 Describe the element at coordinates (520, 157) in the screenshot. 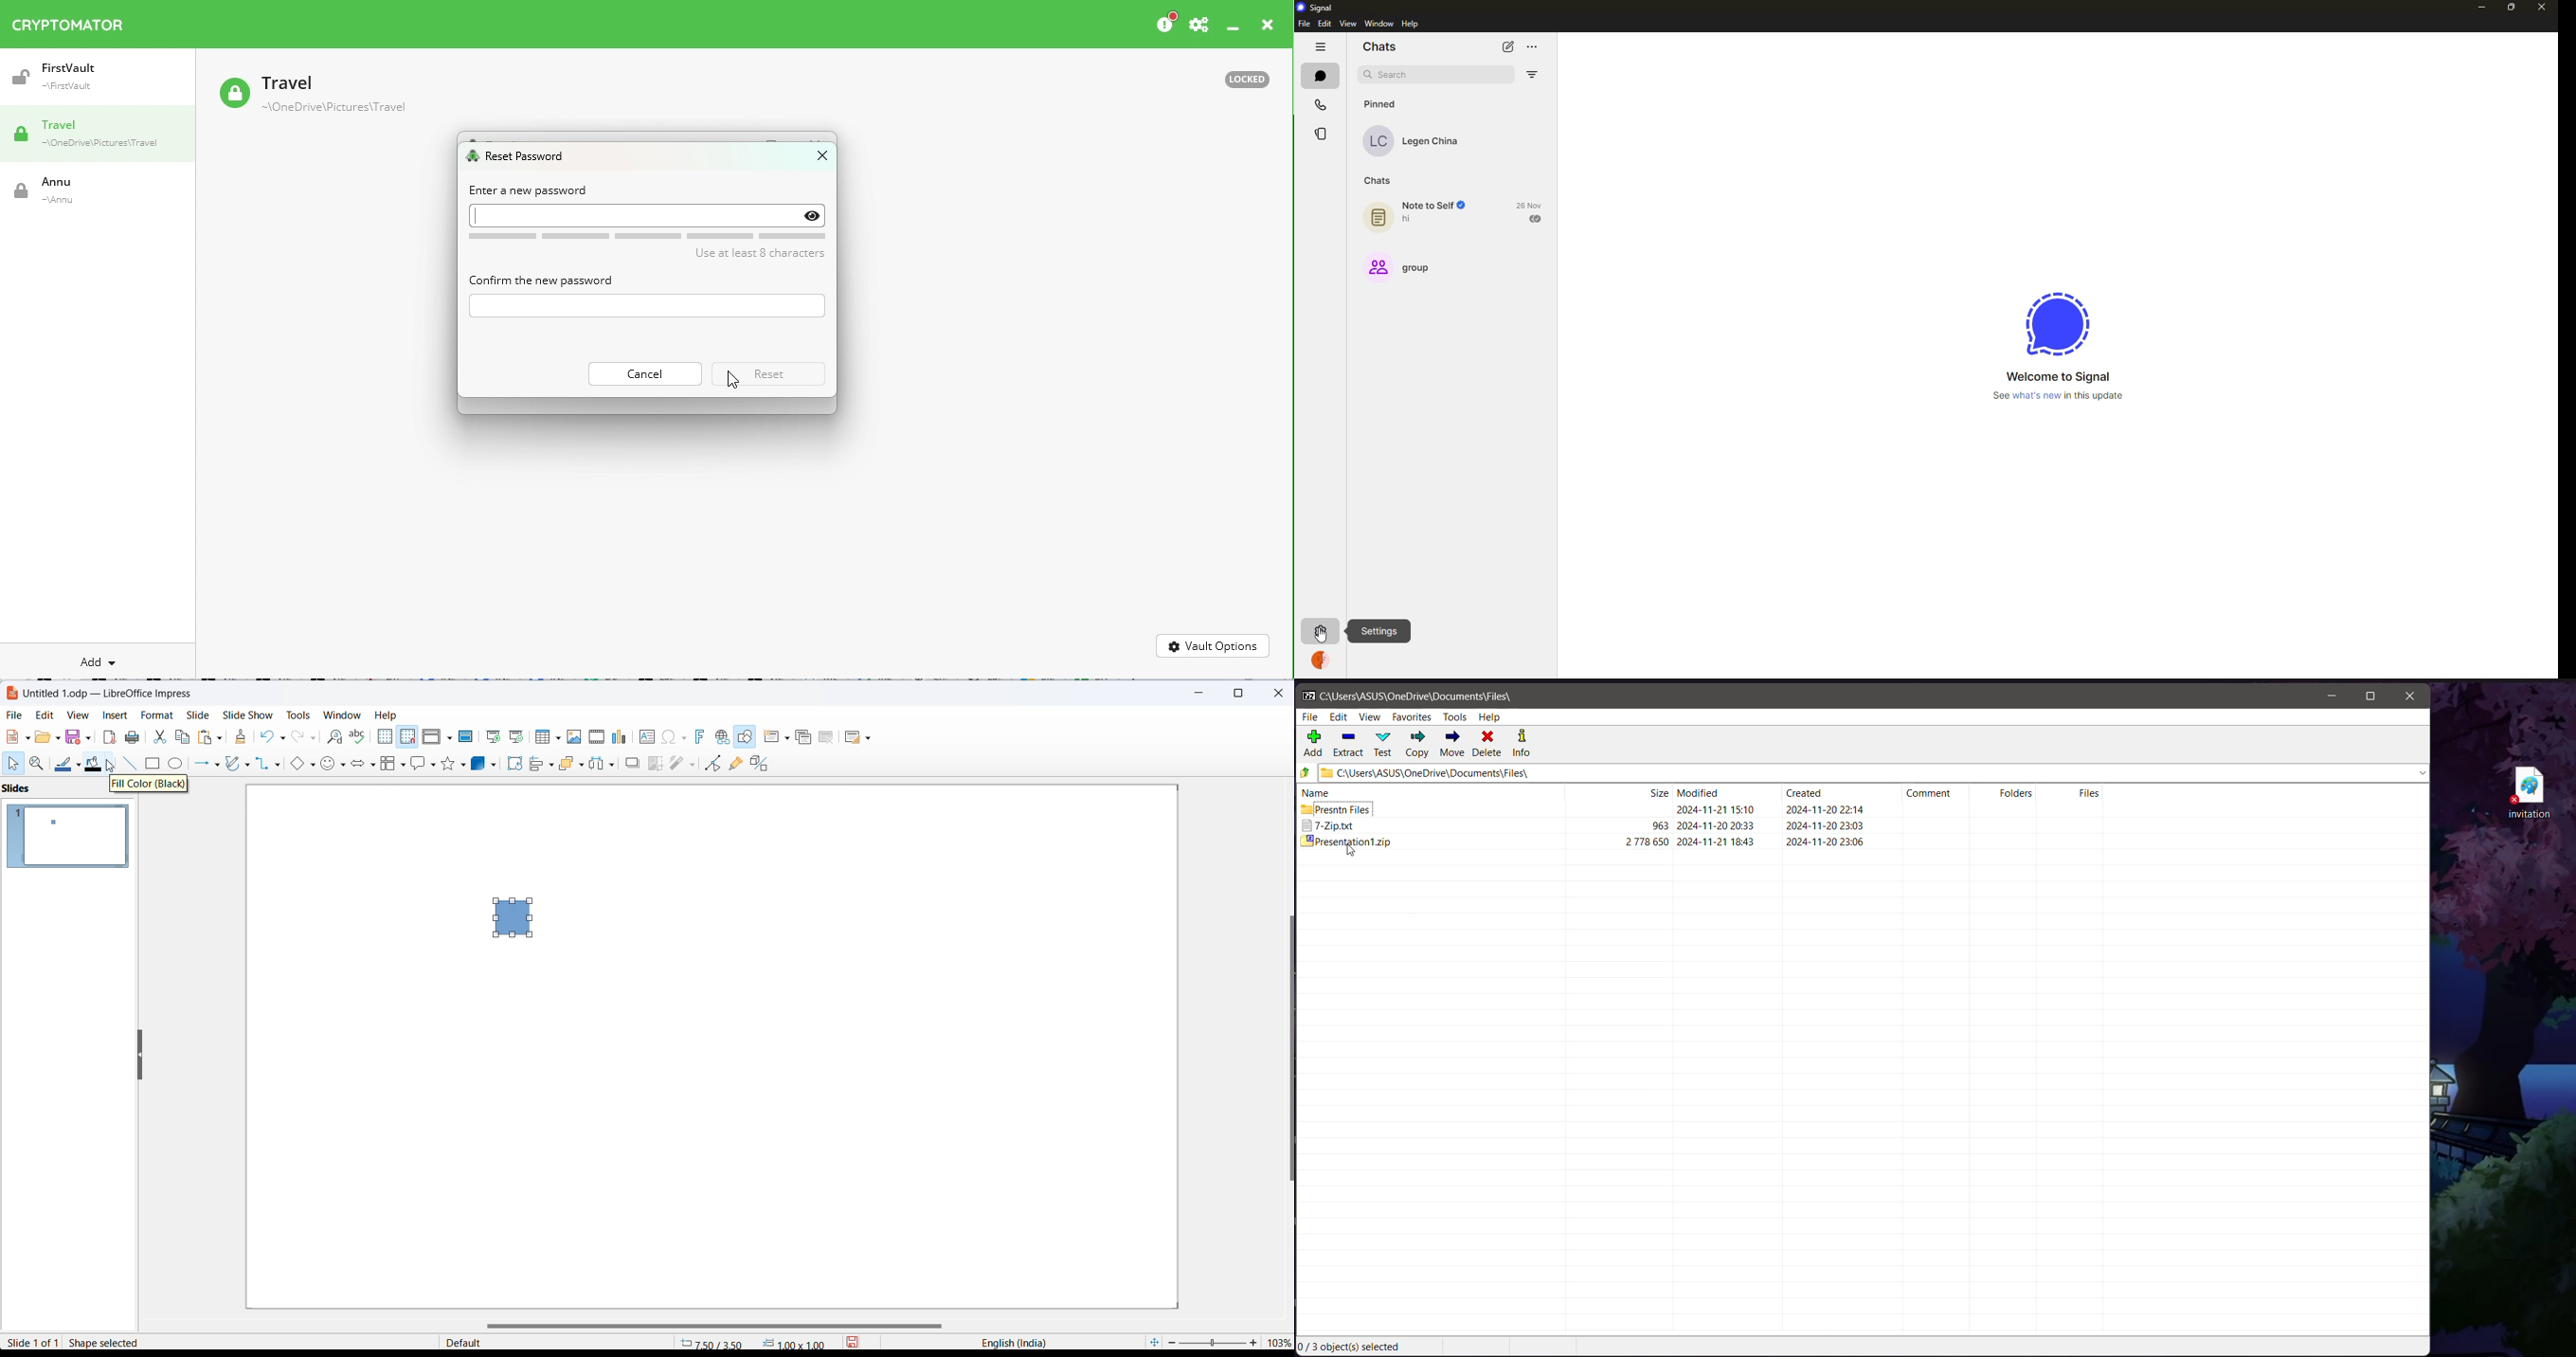

I see `Reset password` at that location.